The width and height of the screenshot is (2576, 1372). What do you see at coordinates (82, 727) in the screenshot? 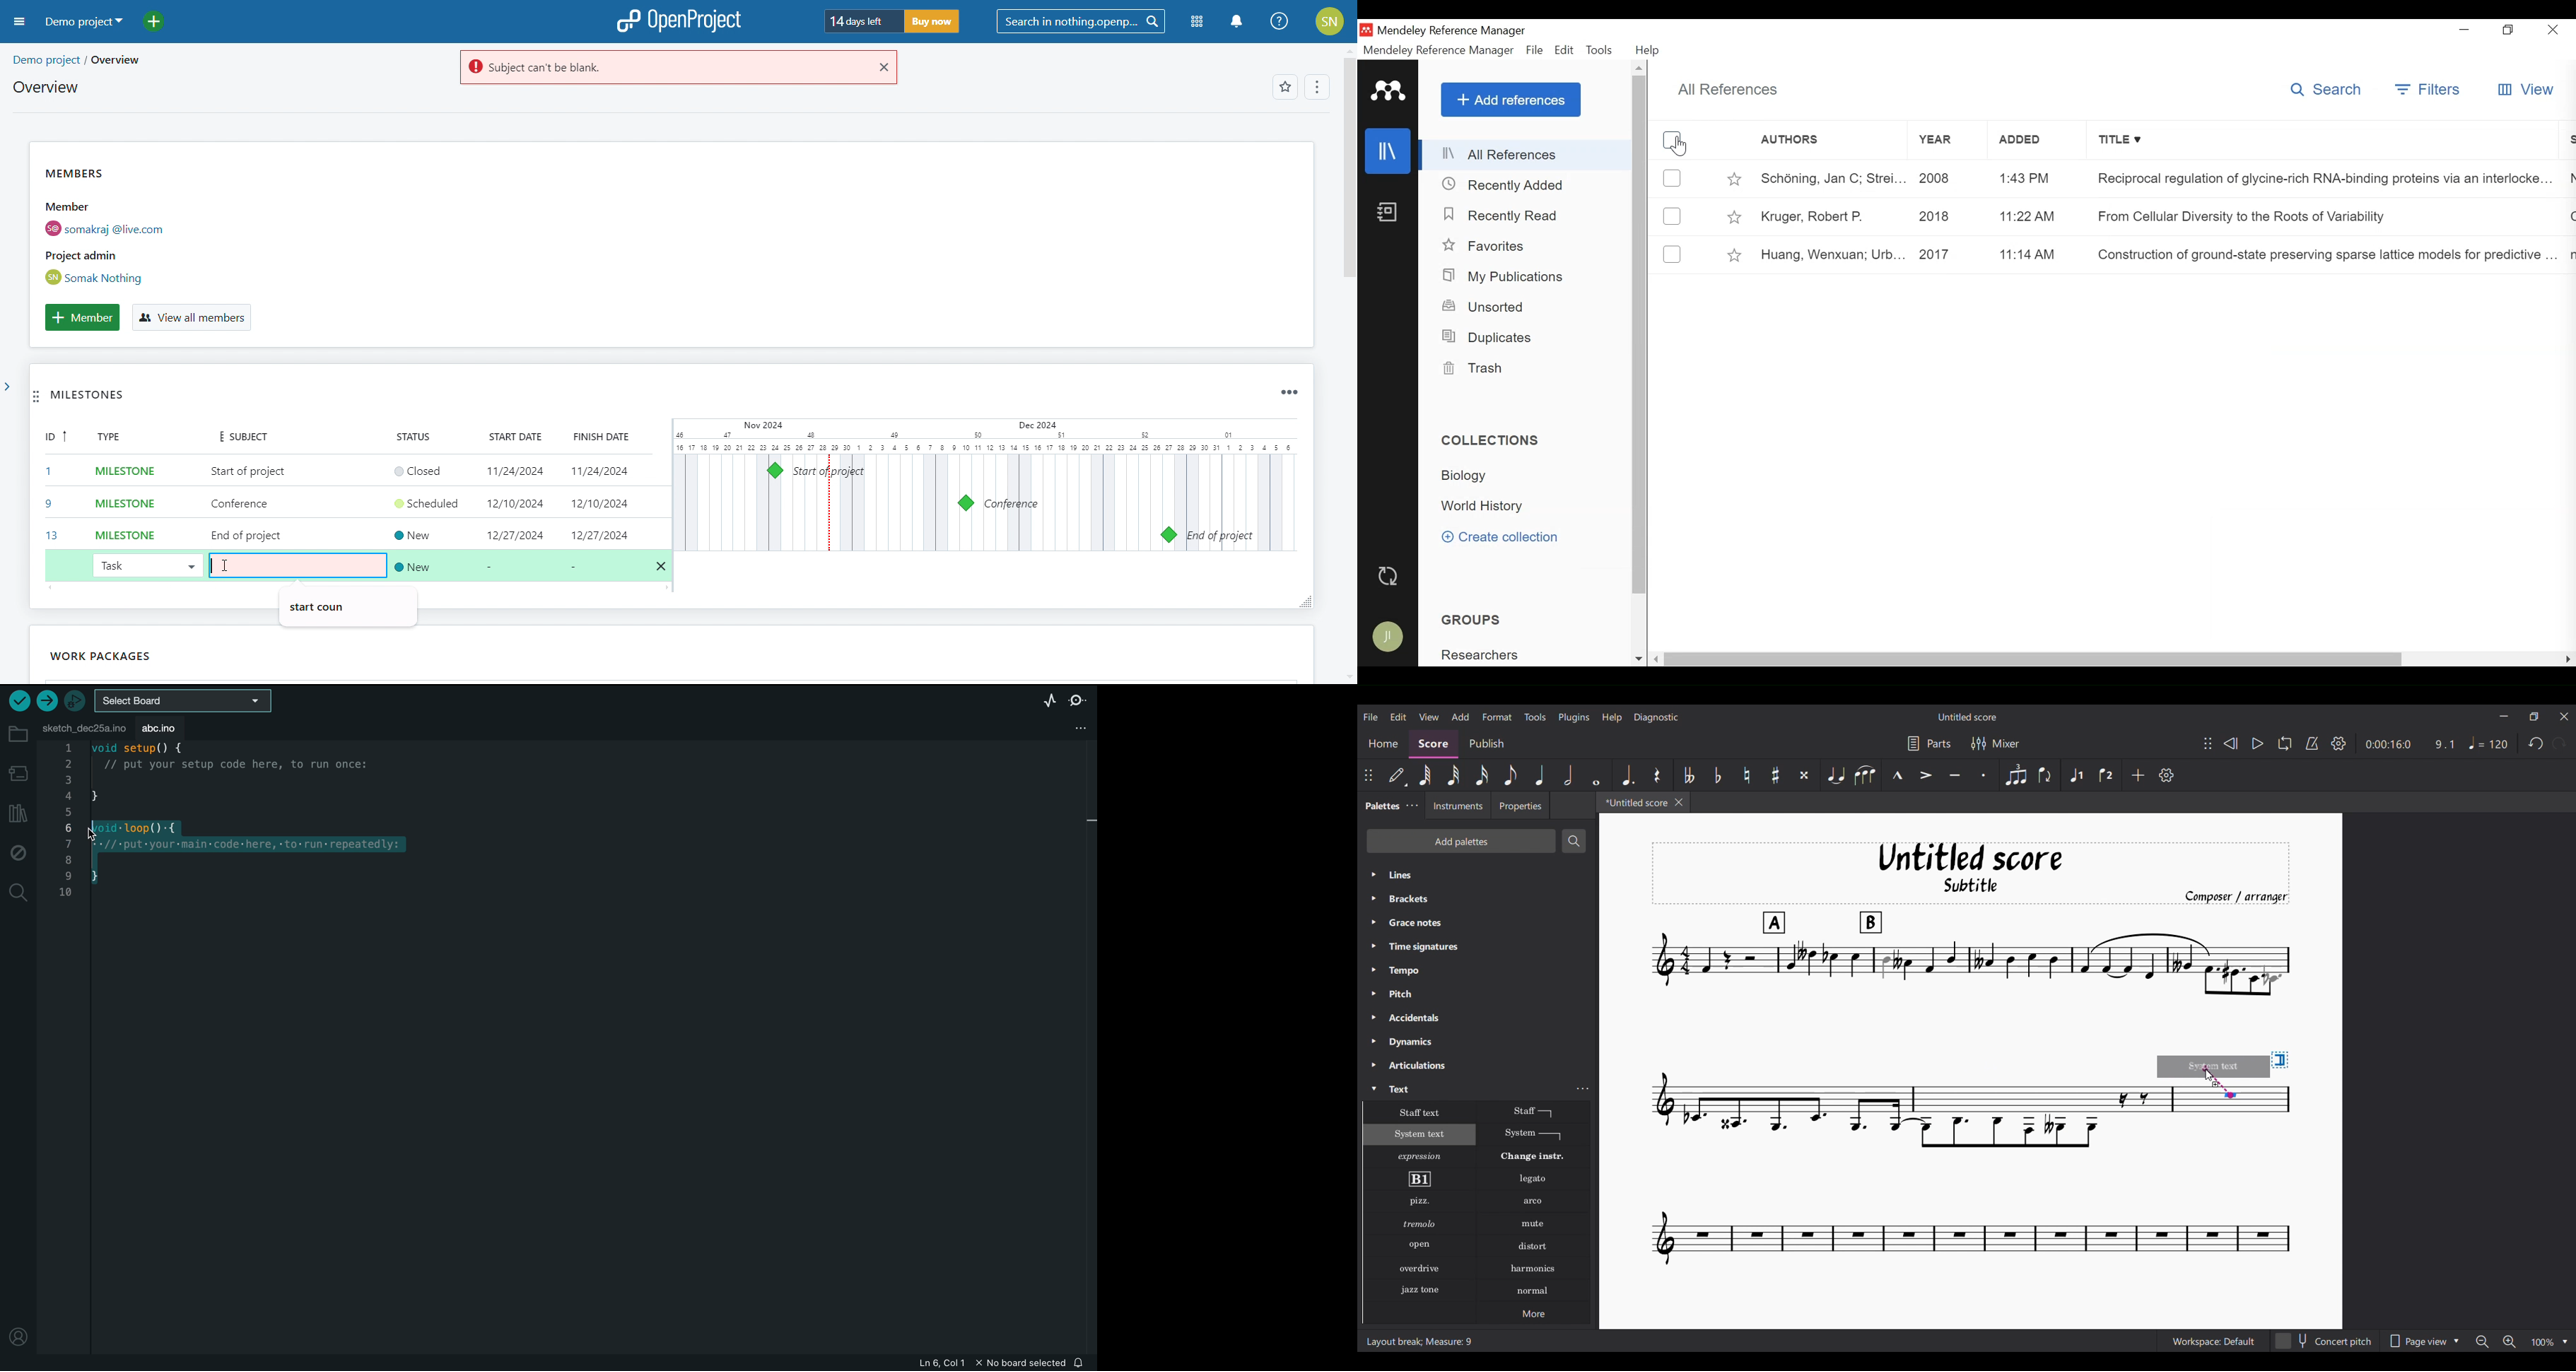
I see `file  tab ` at bounding box center [82, 727].